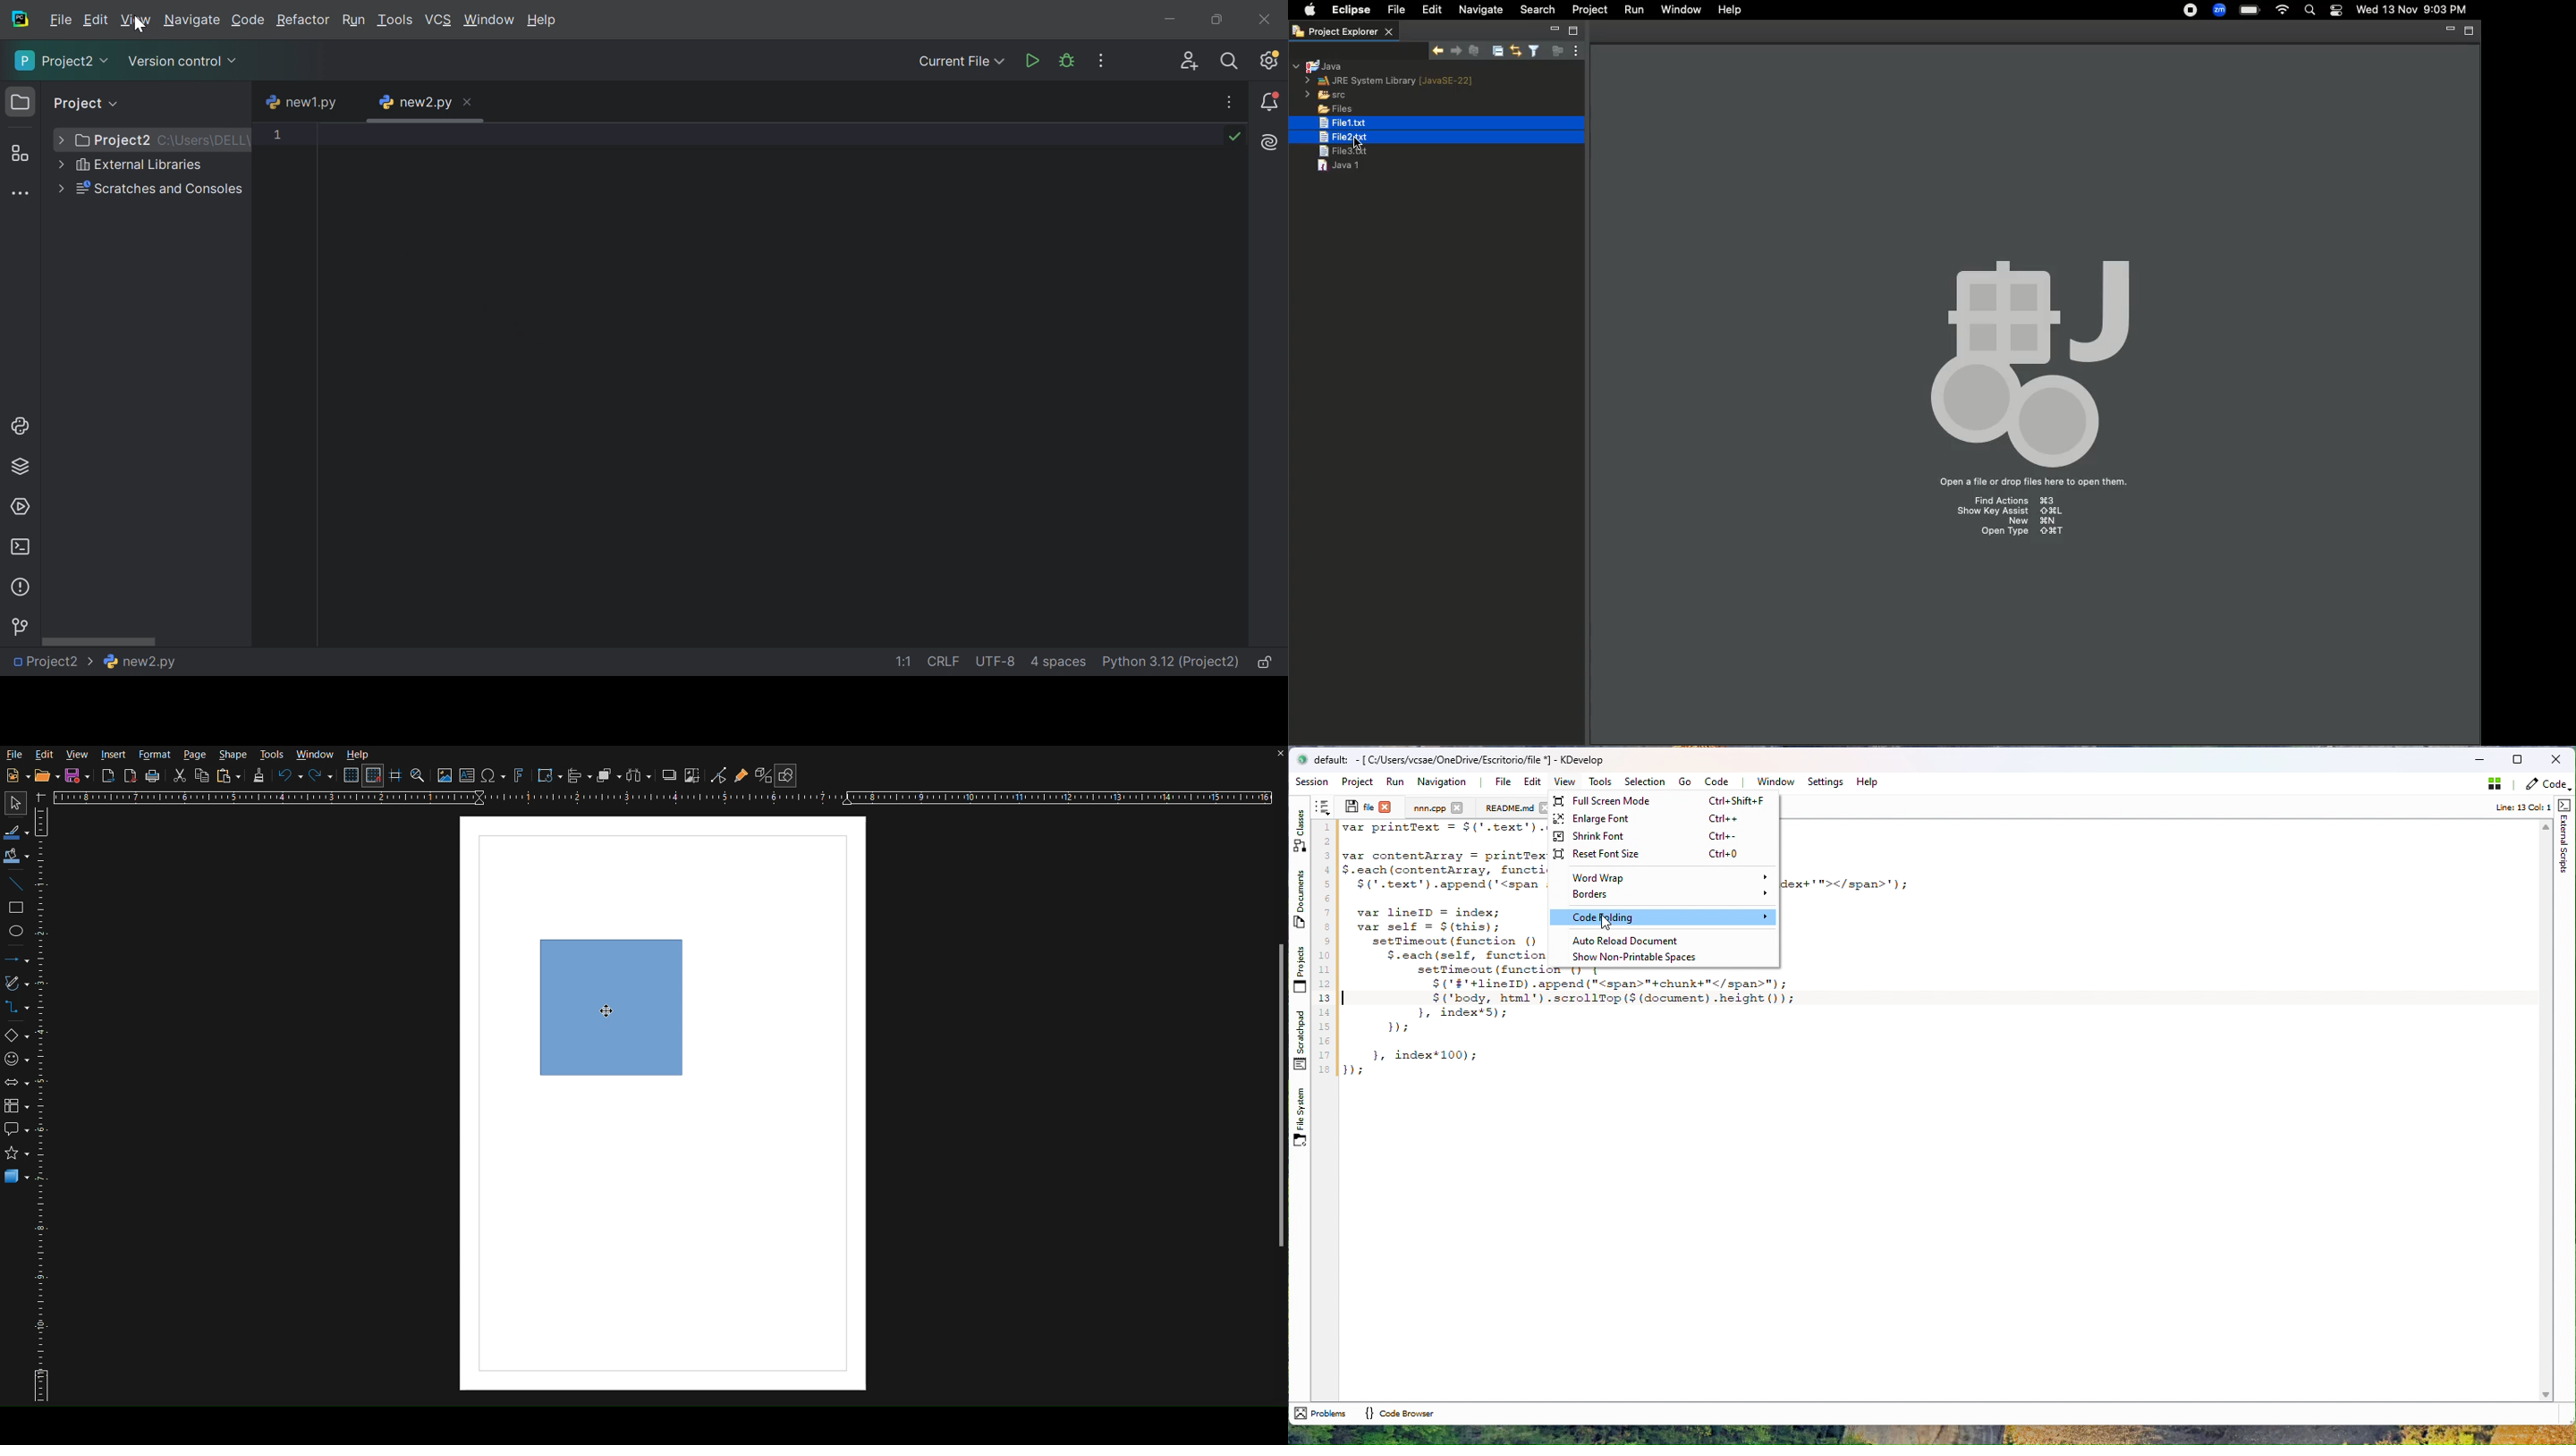 The height and width of the screenshot is (1456, 2576). I want to click on Help, so click(359, 755).